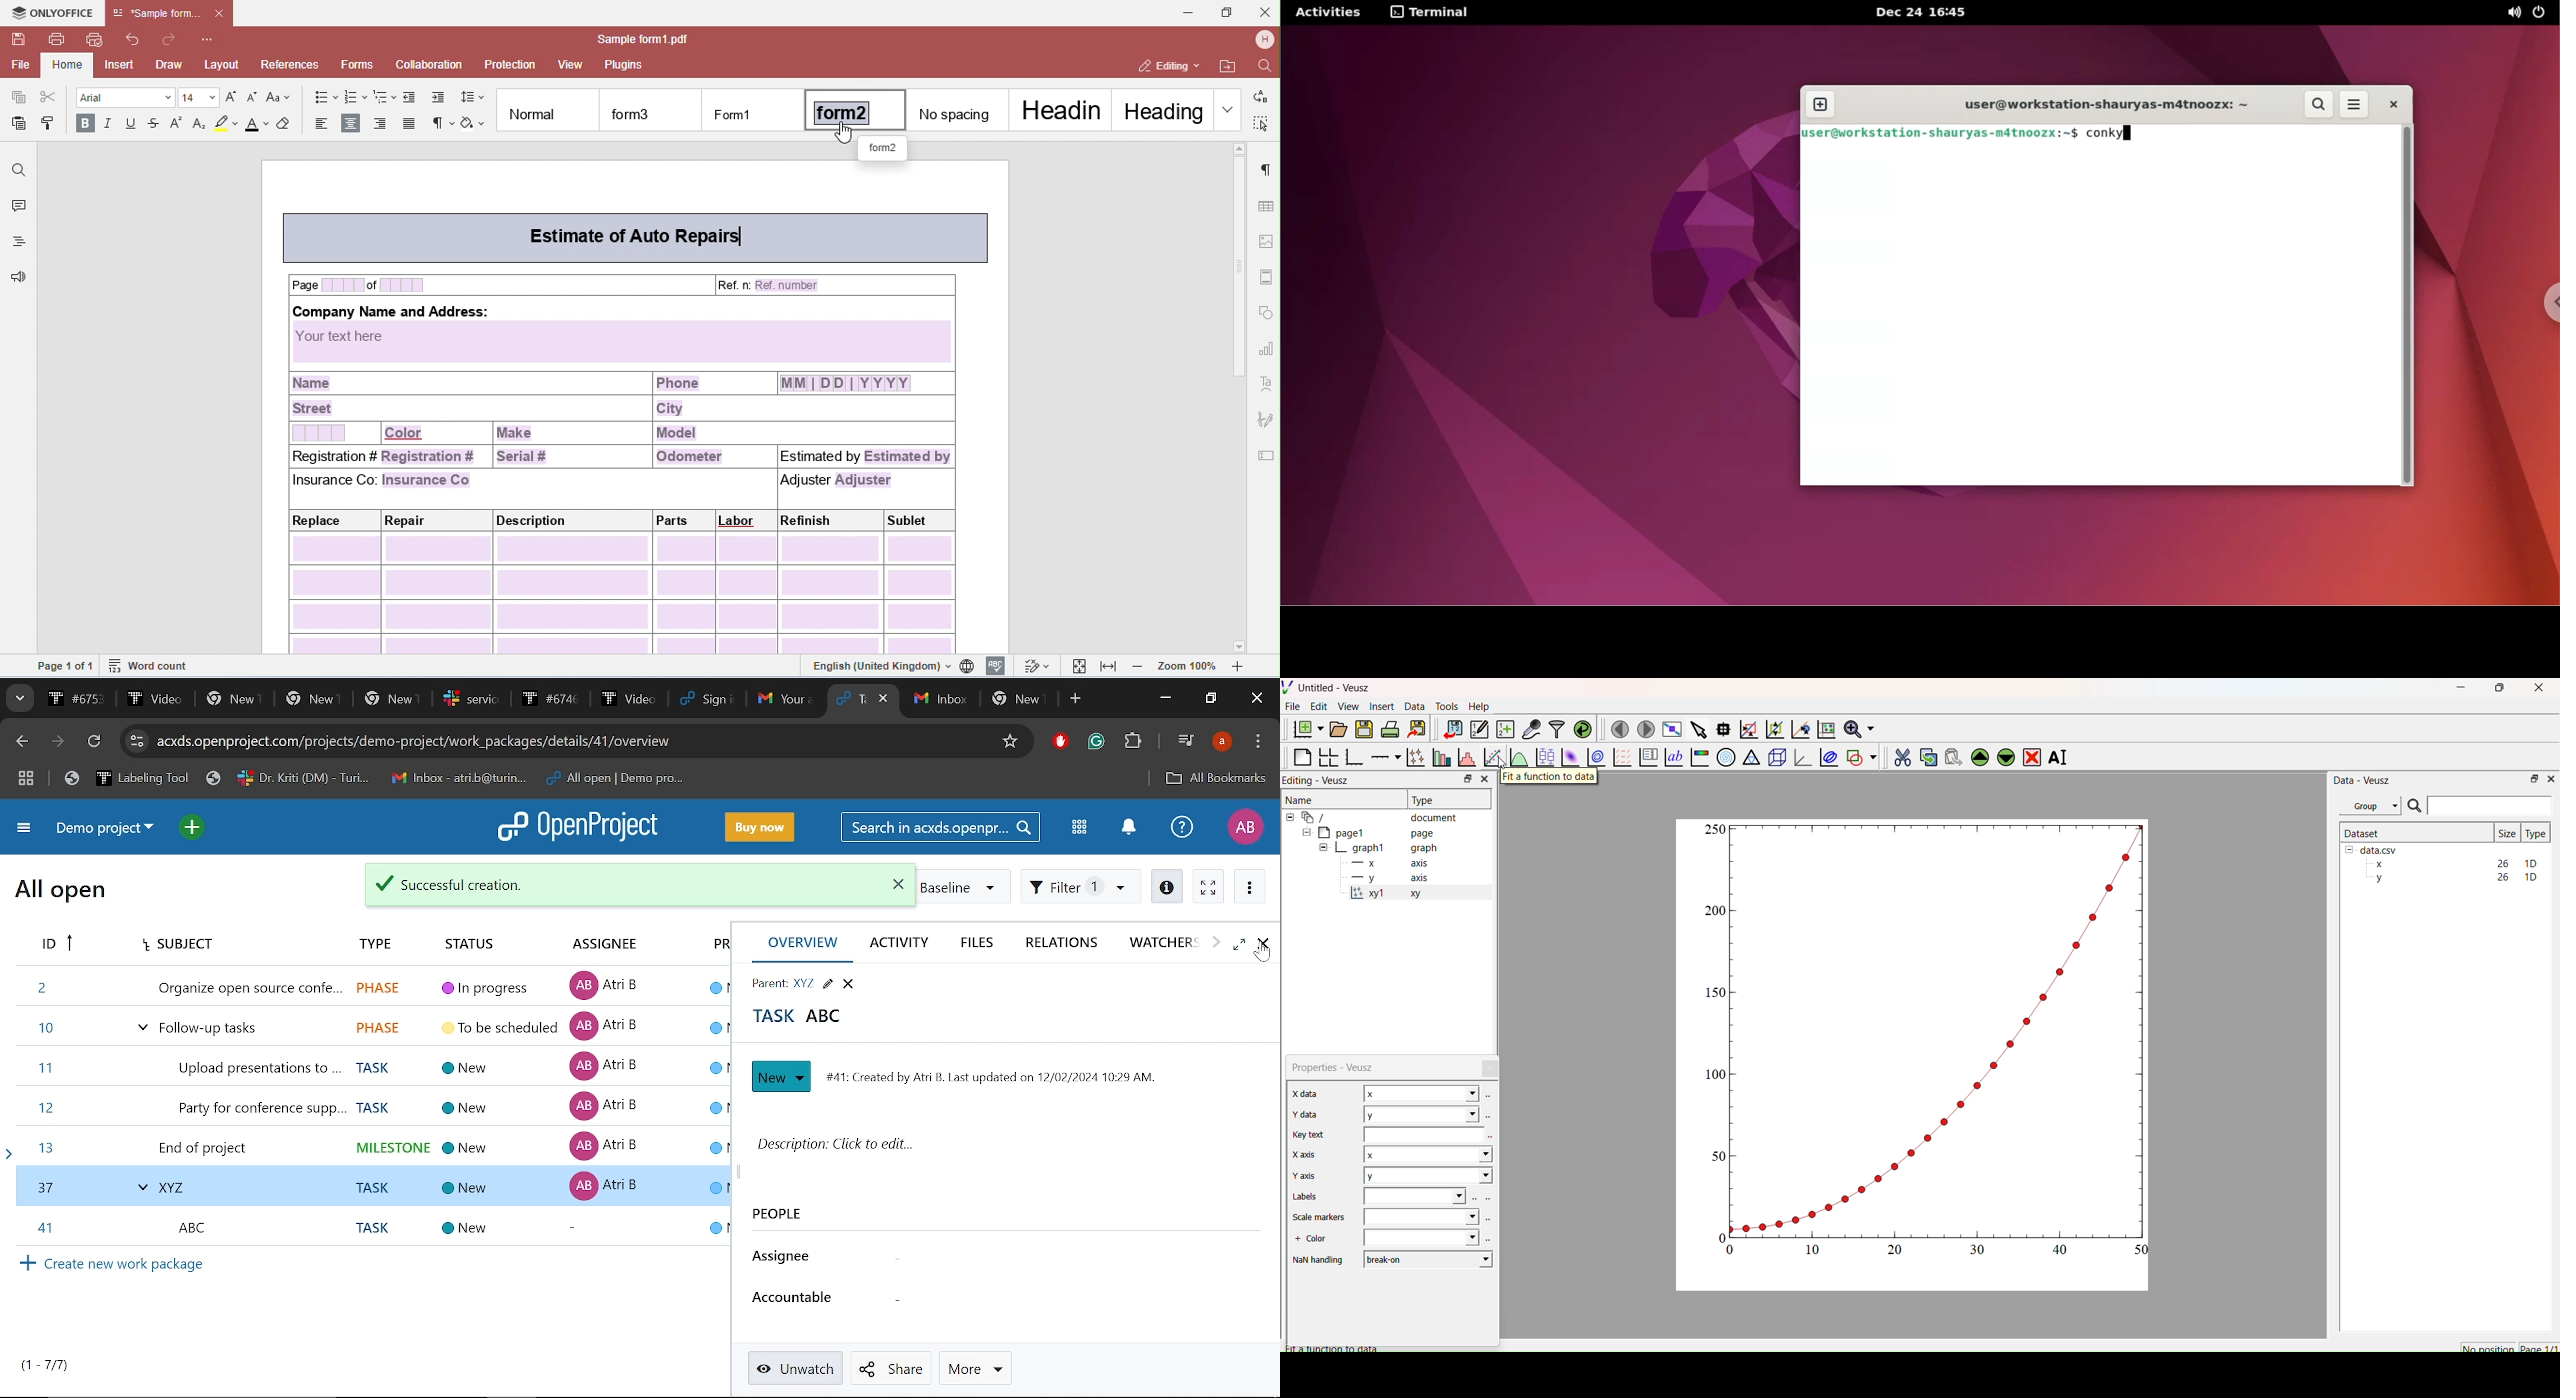 The height and width of the screenshot is (1400, 2576). I want to click on 3d scene, so click(1775, 755).